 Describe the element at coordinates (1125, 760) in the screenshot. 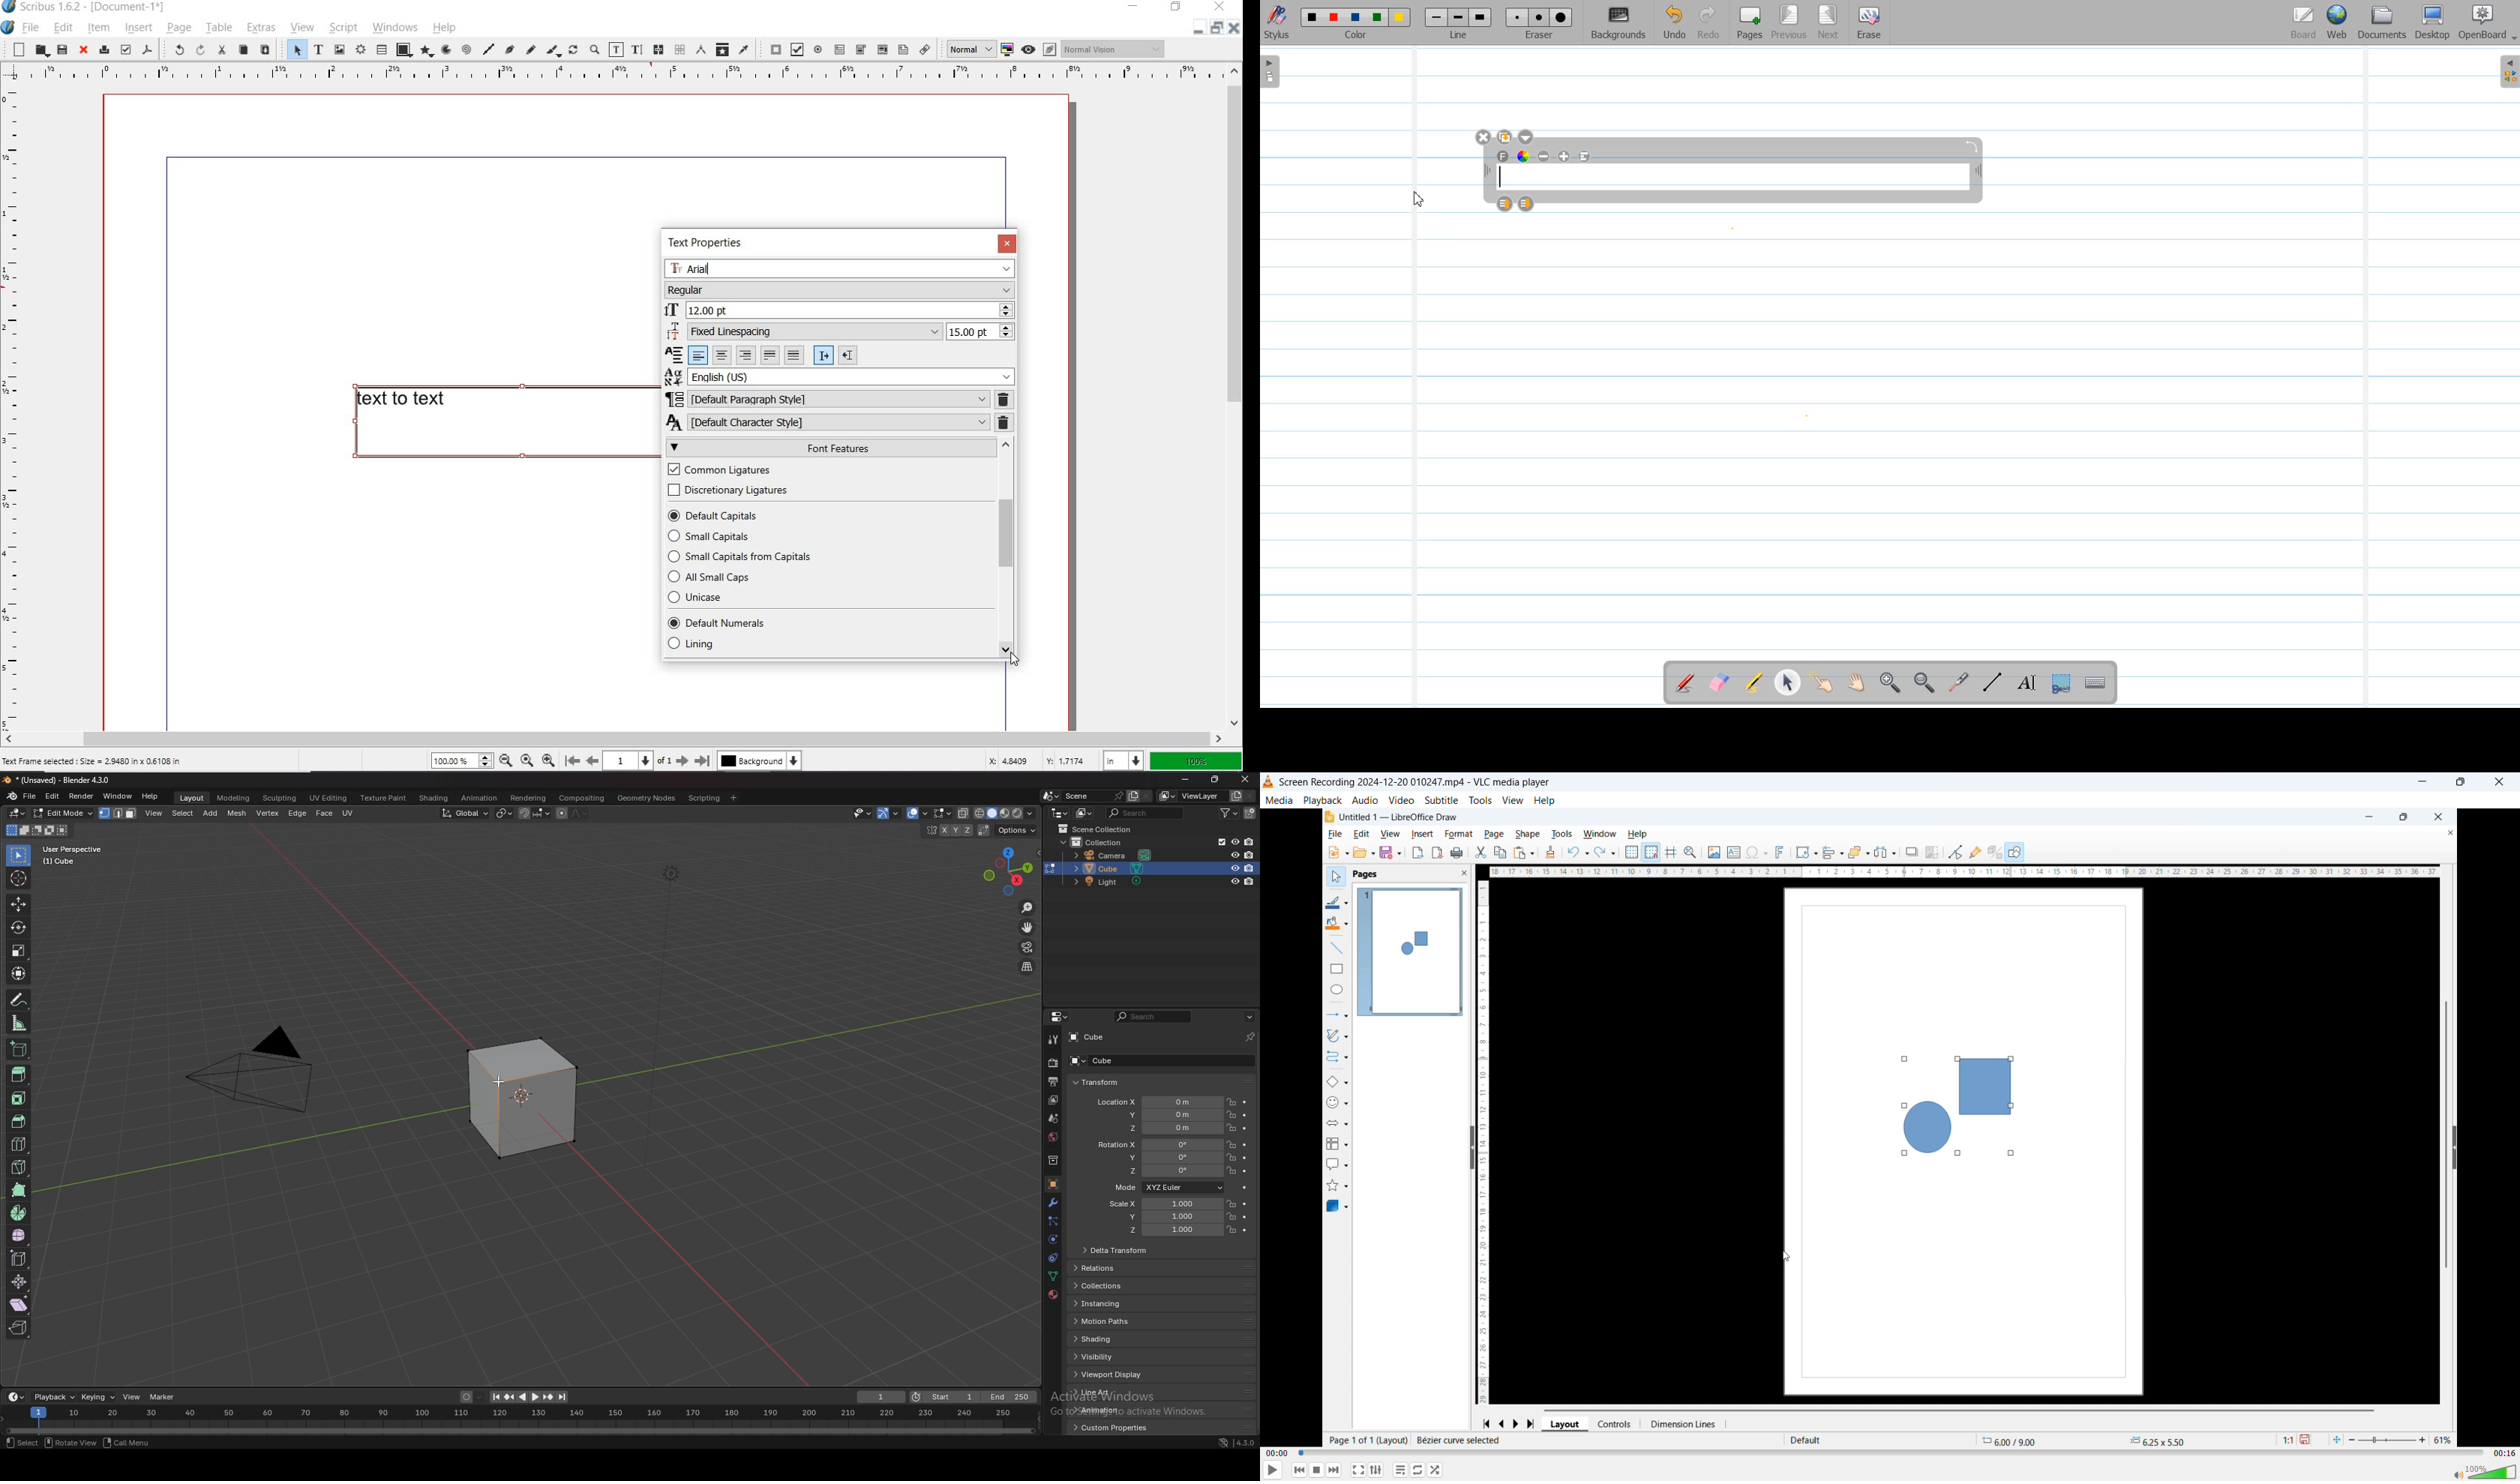

I see `in` at that location.